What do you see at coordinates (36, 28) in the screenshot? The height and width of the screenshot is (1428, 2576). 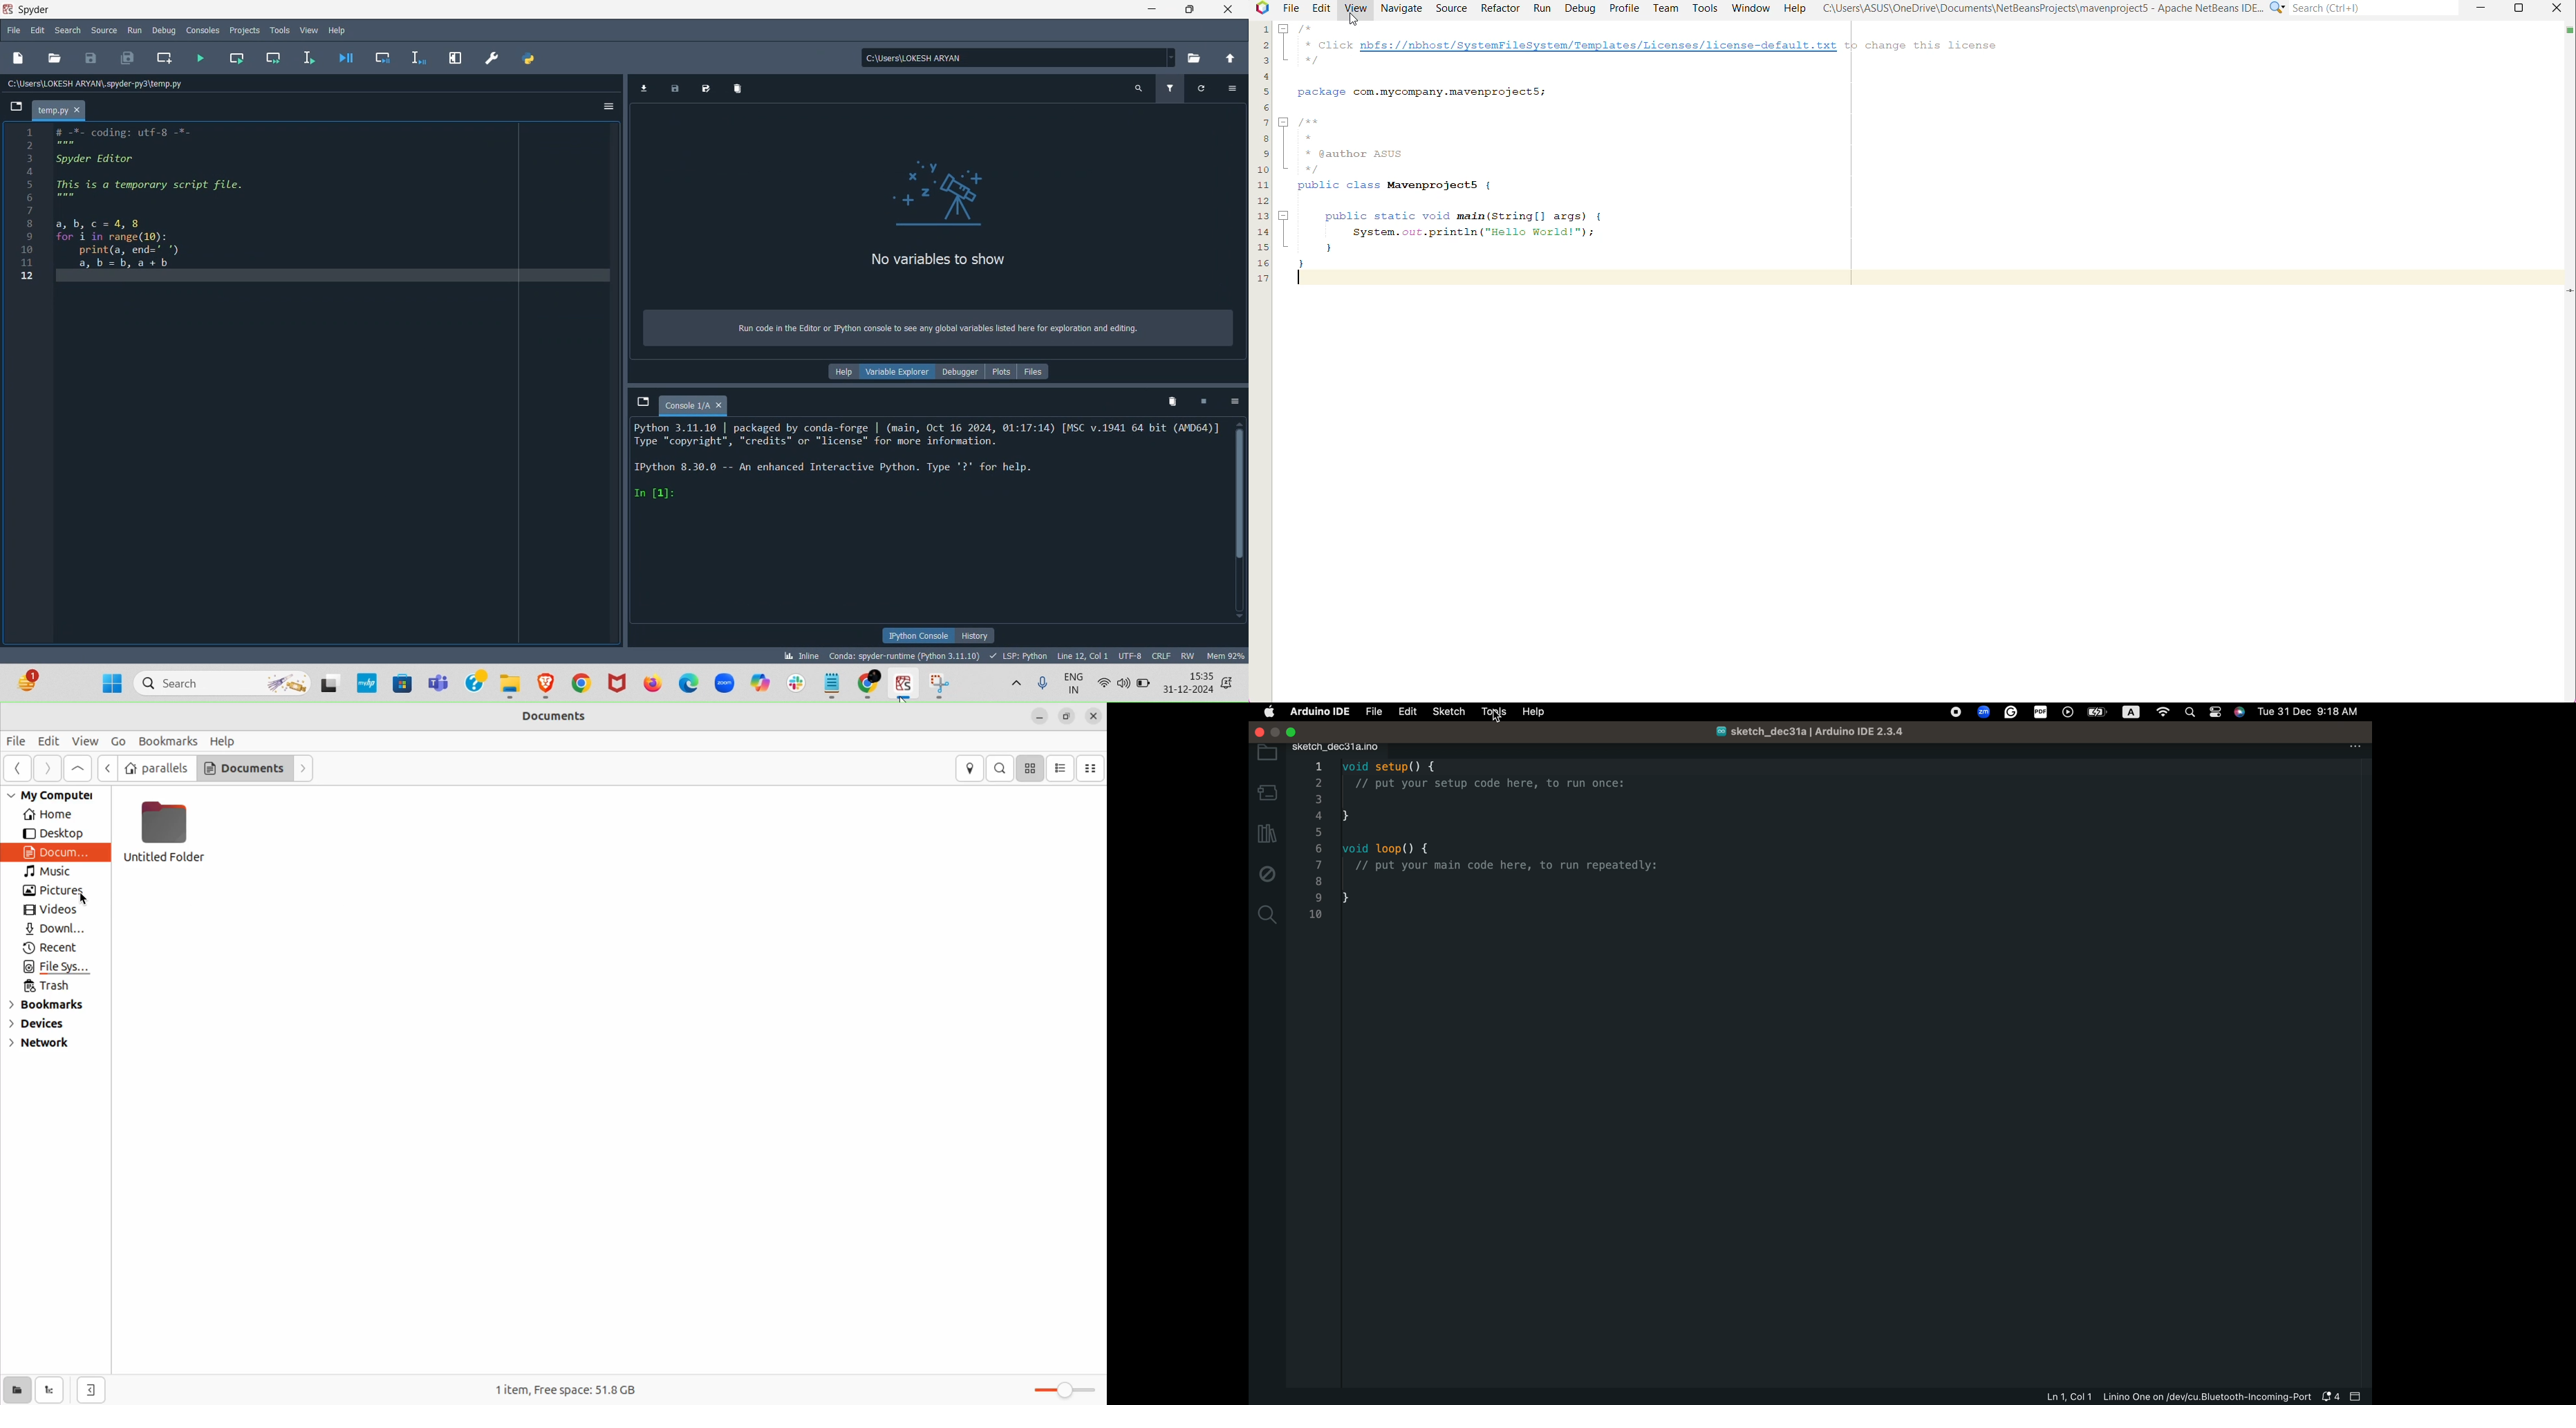 I see `Edit` at bounding box center [36, 28].